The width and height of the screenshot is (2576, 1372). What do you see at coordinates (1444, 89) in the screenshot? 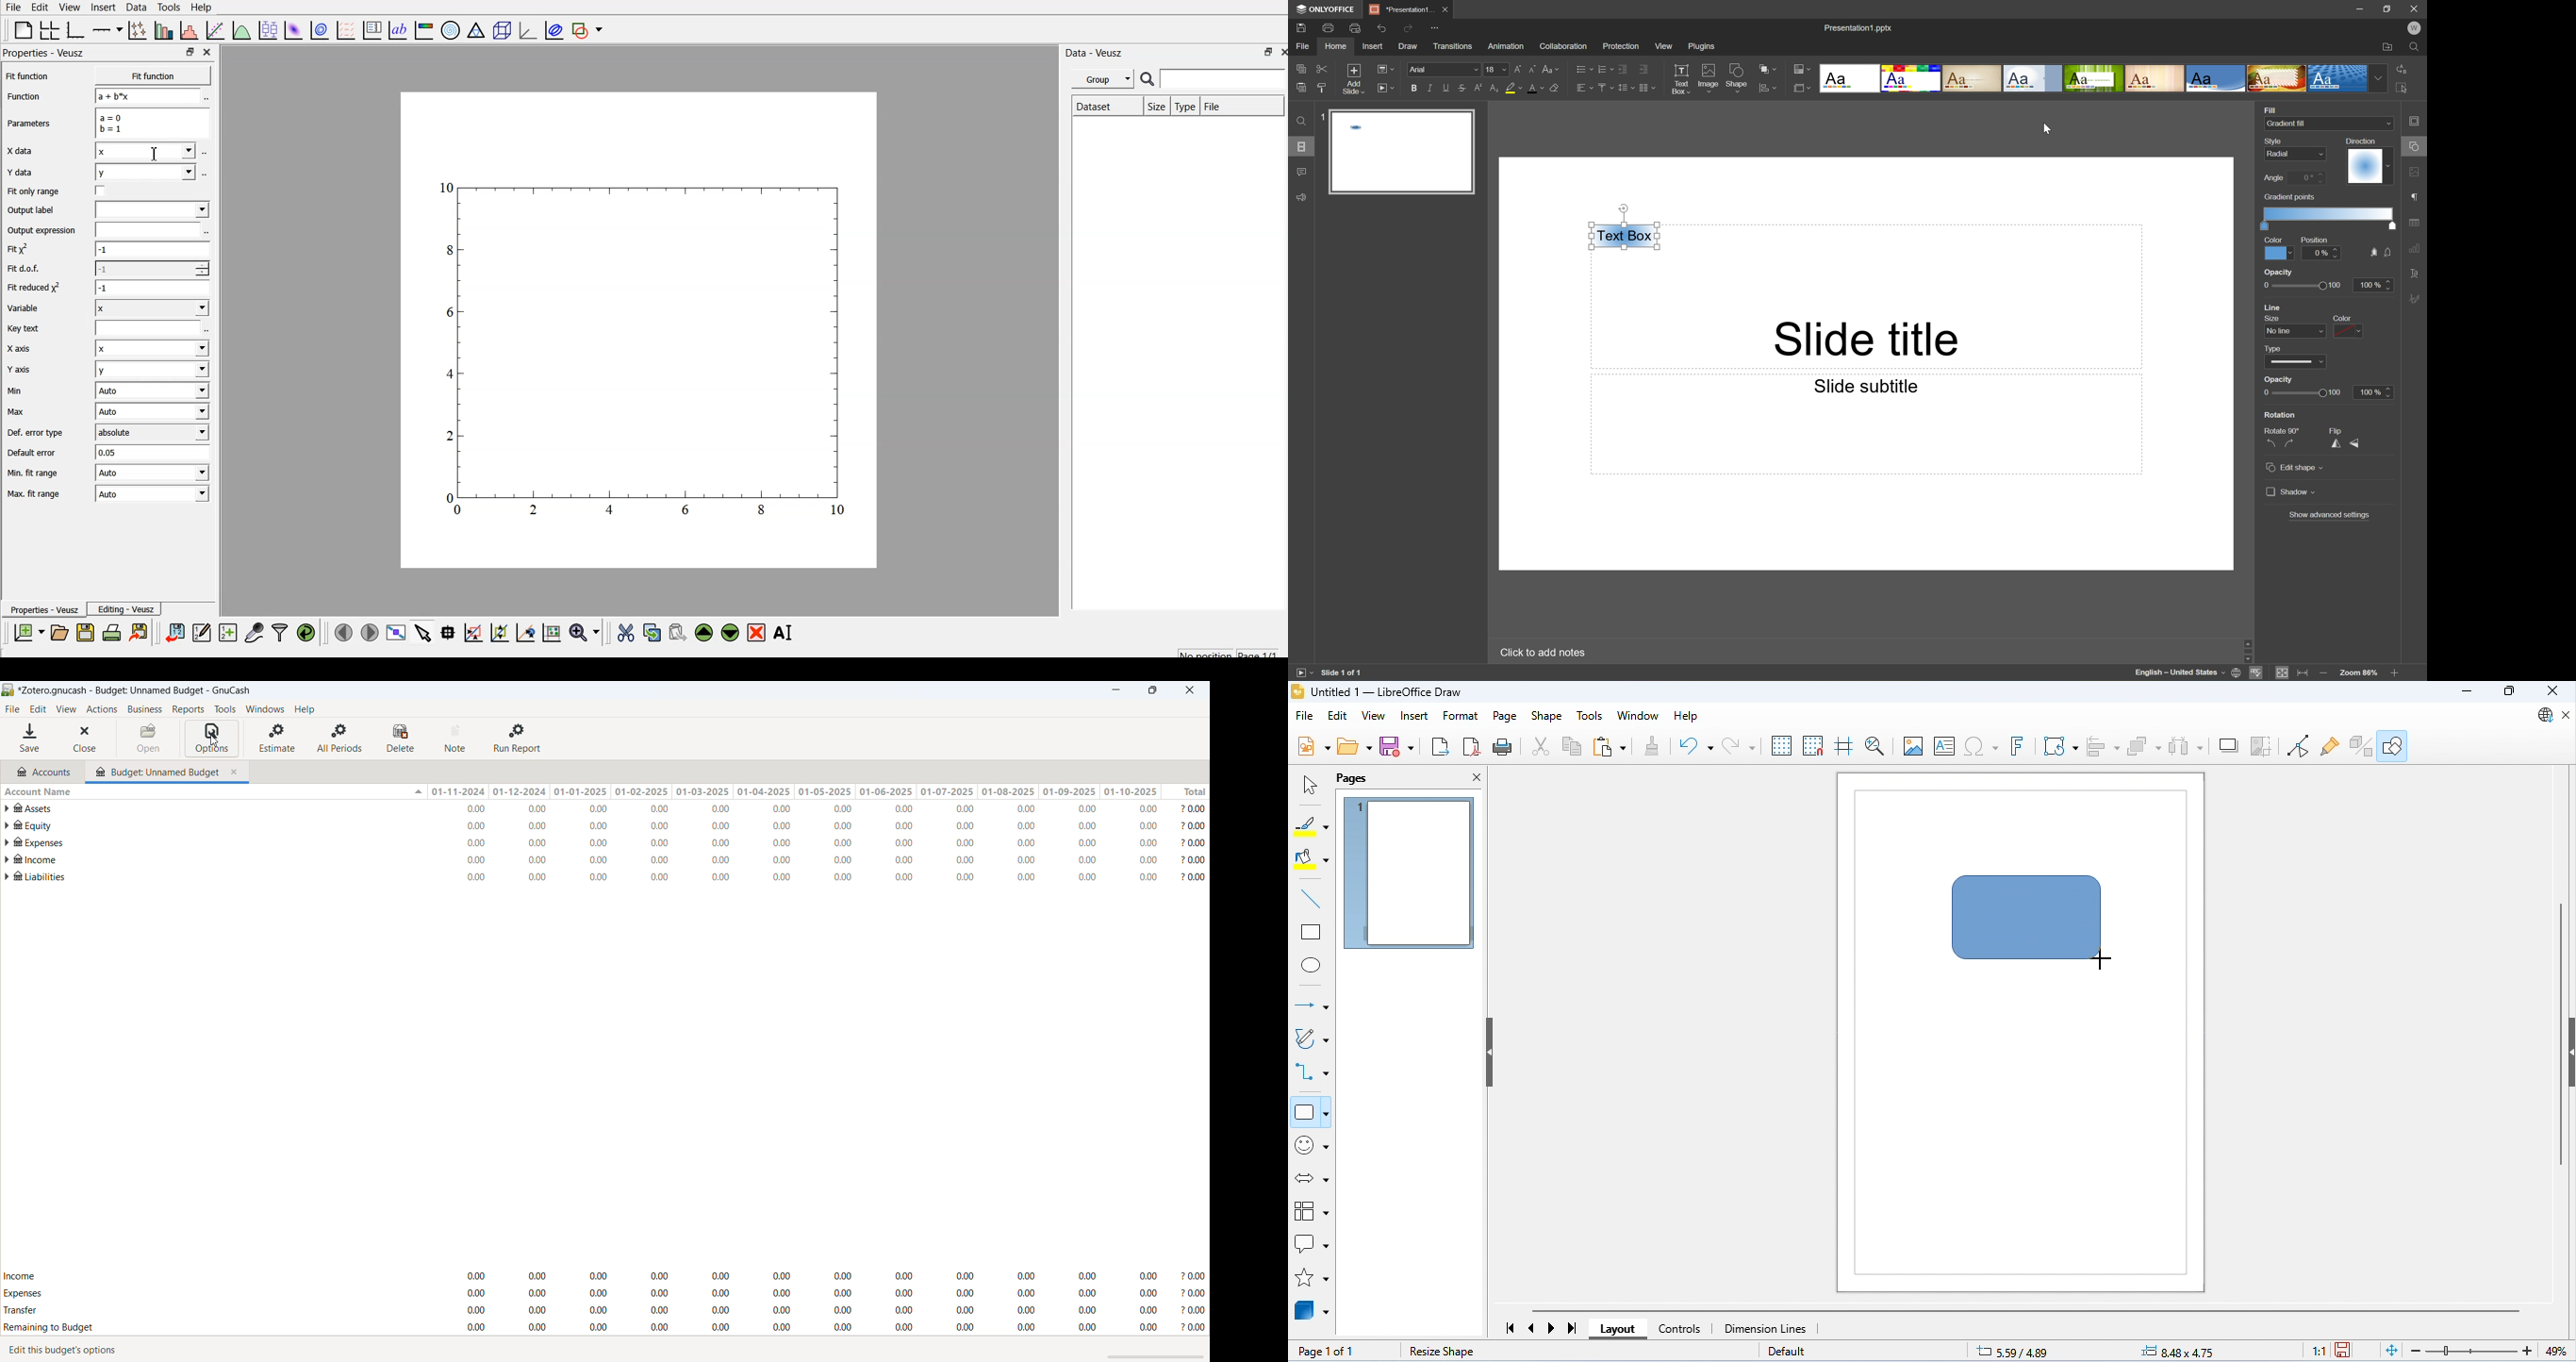
I see `Underline` at bounding box center [1444, 89].